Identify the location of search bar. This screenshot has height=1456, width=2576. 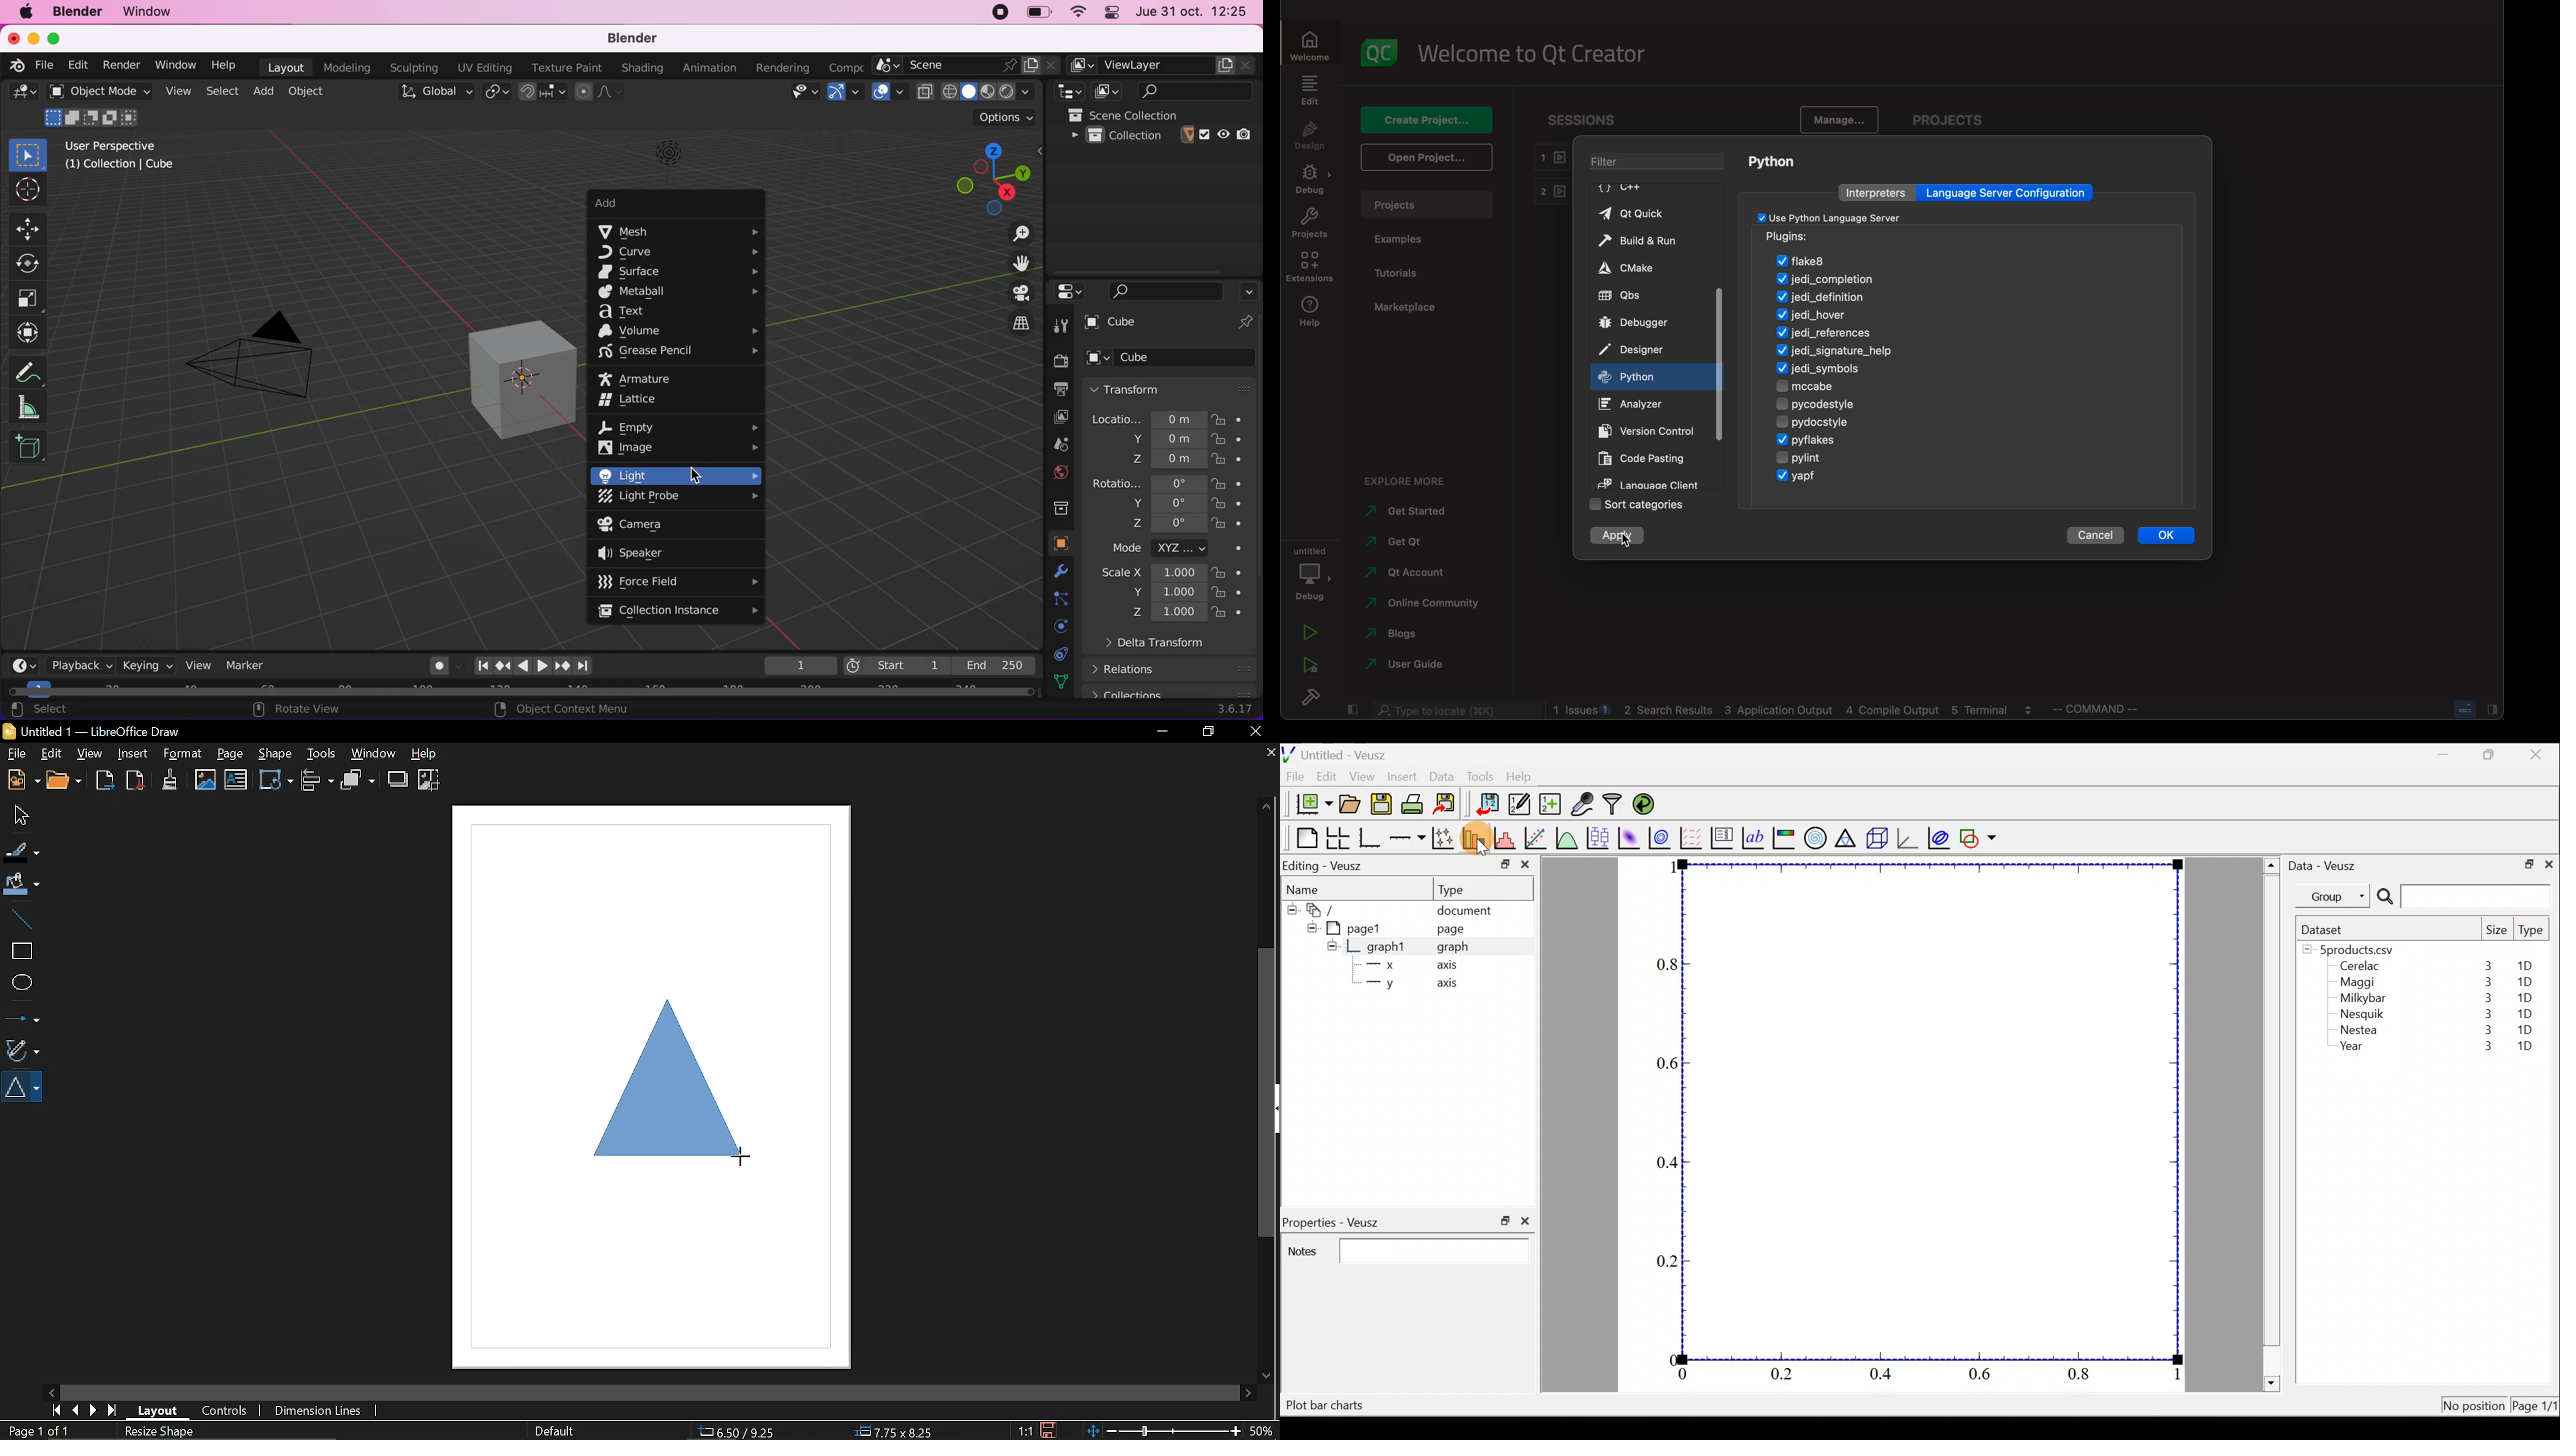
(1455, 710).